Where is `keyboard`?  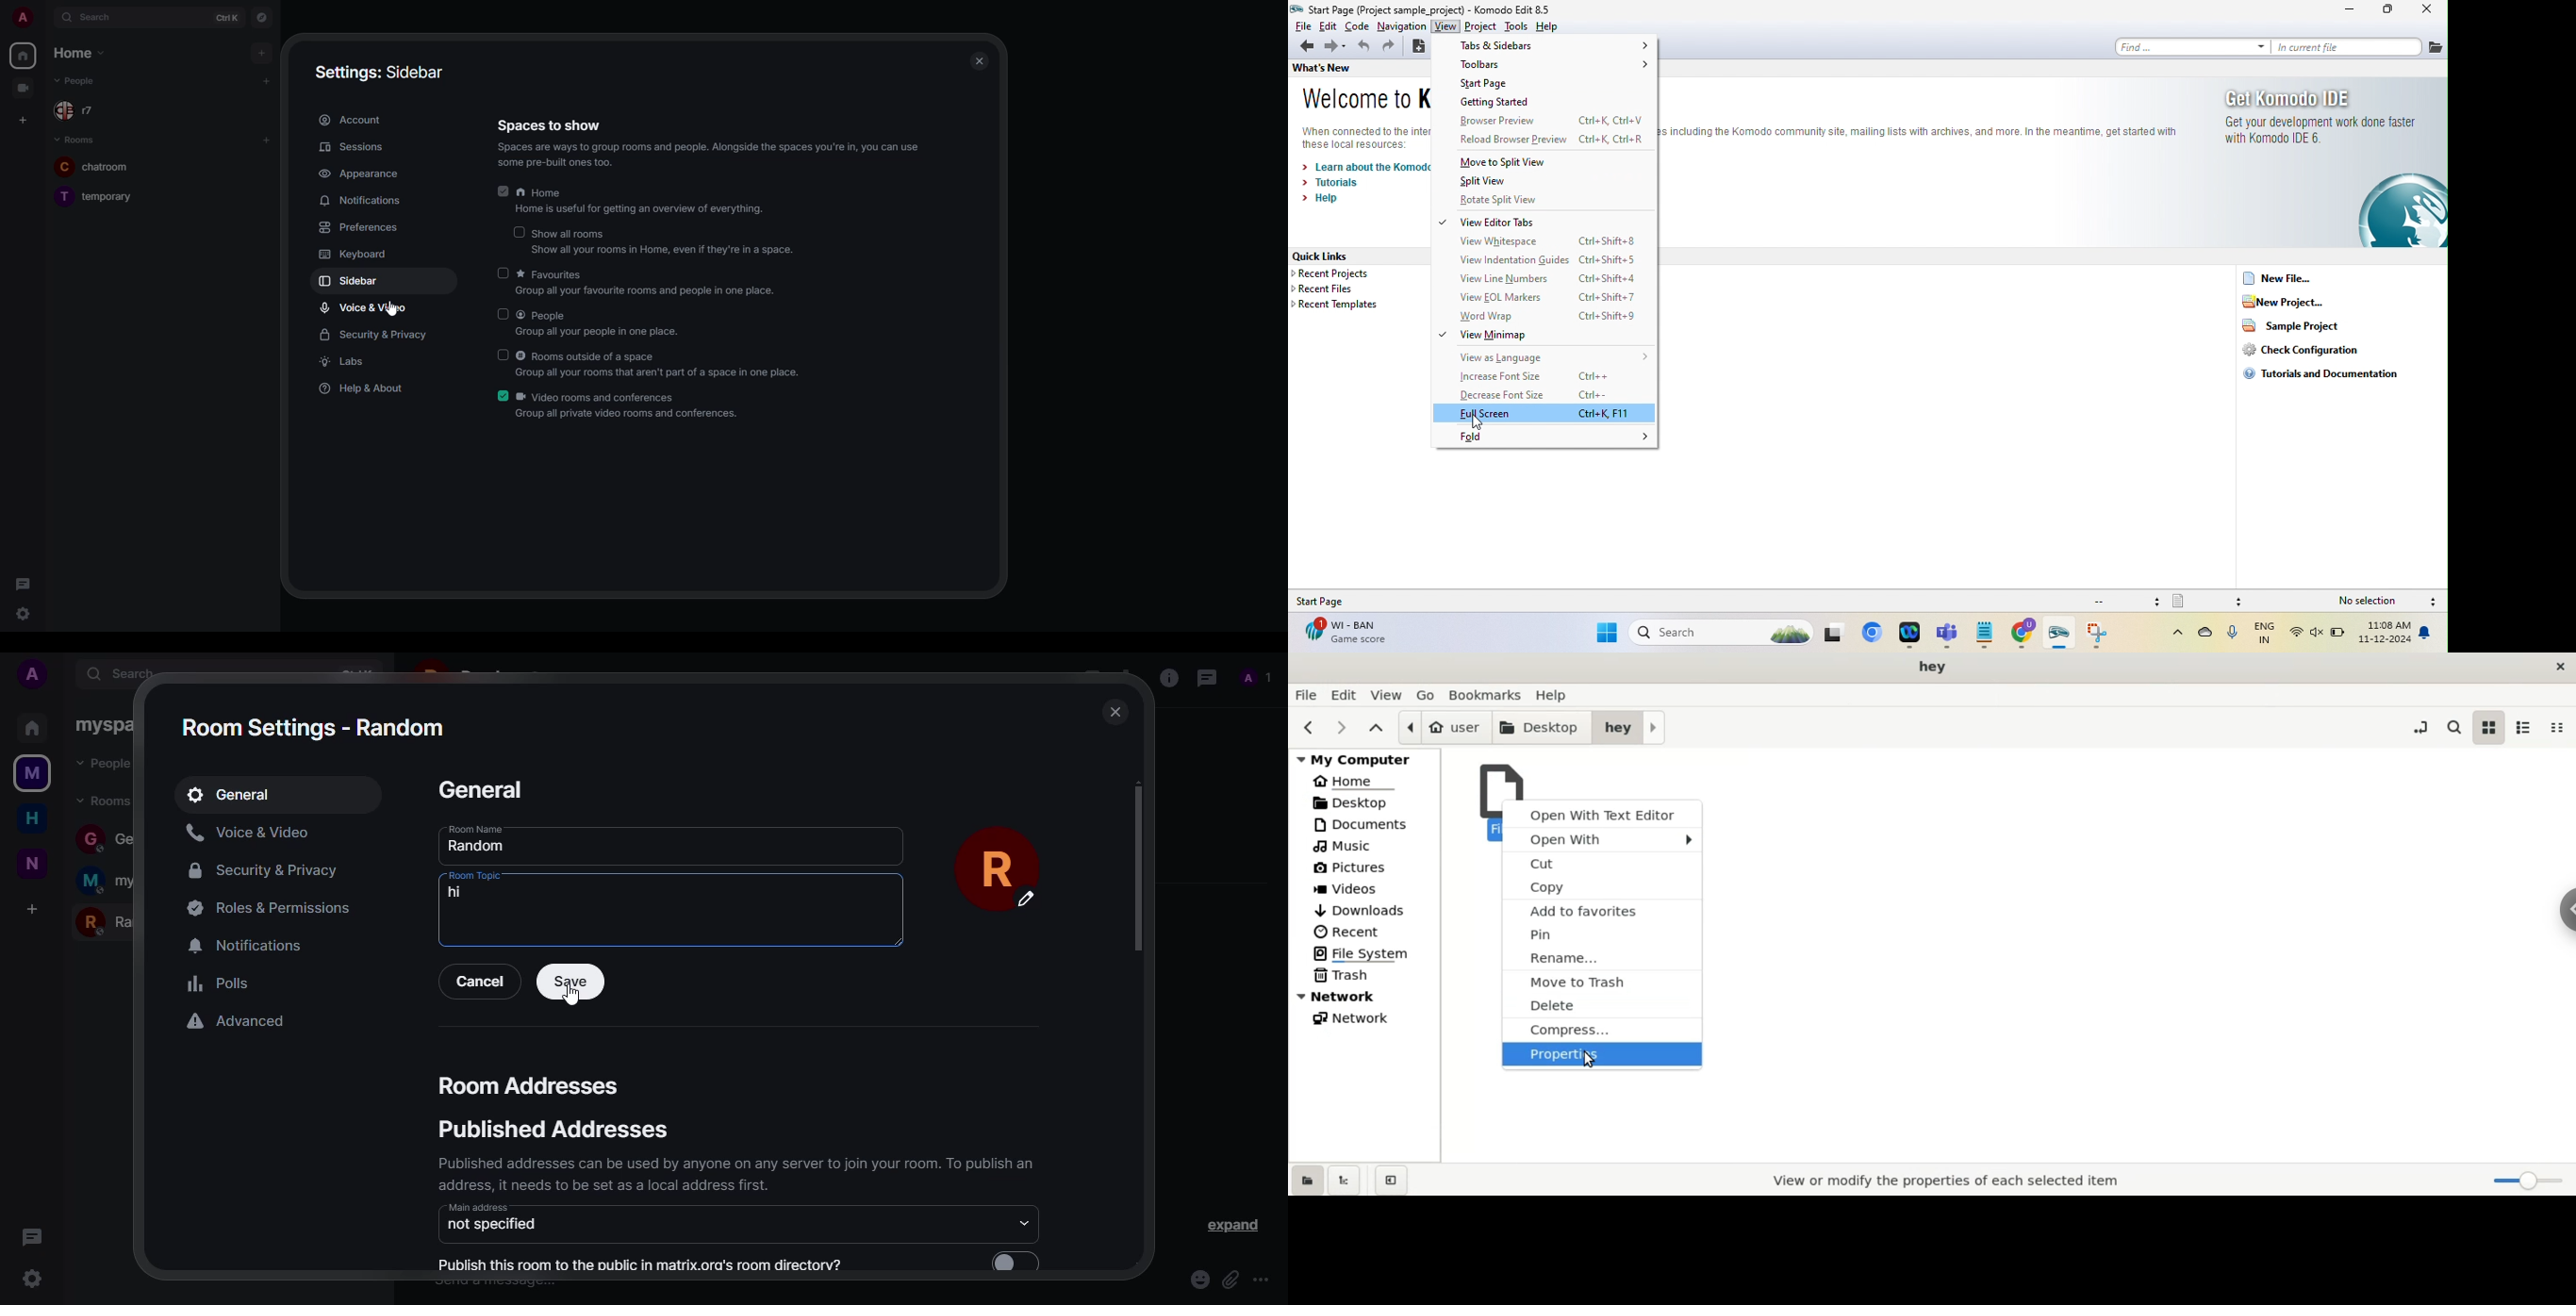 keyboard is located at coordinates (357, 254).